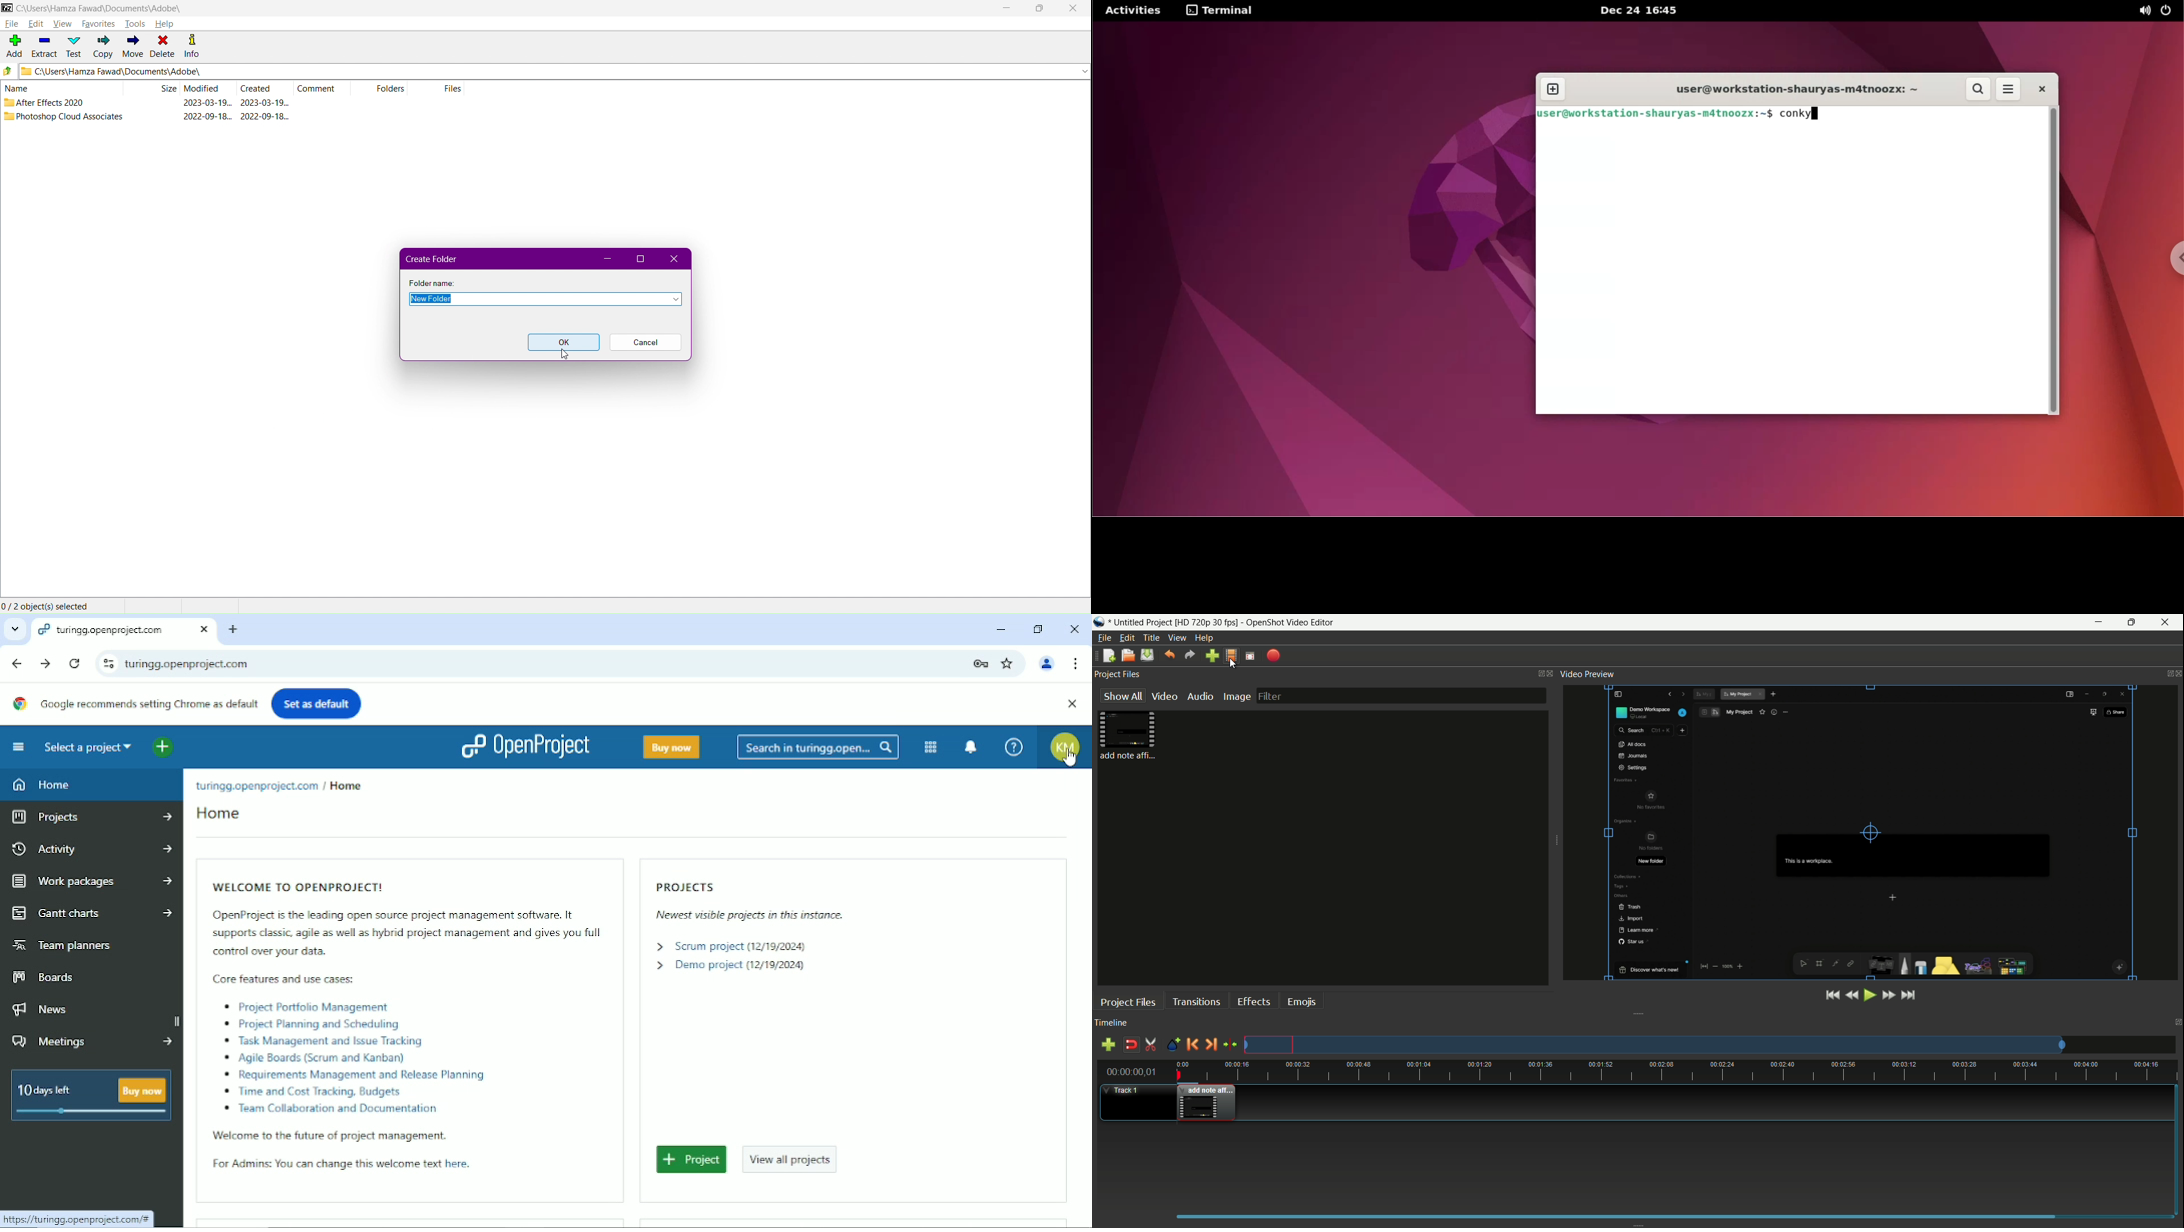 This screenshot has height=1232, width=2184. What do you see at coordinates (384, 89) in the screenshot?
I see `Folders` at bounding box center [384, 89].